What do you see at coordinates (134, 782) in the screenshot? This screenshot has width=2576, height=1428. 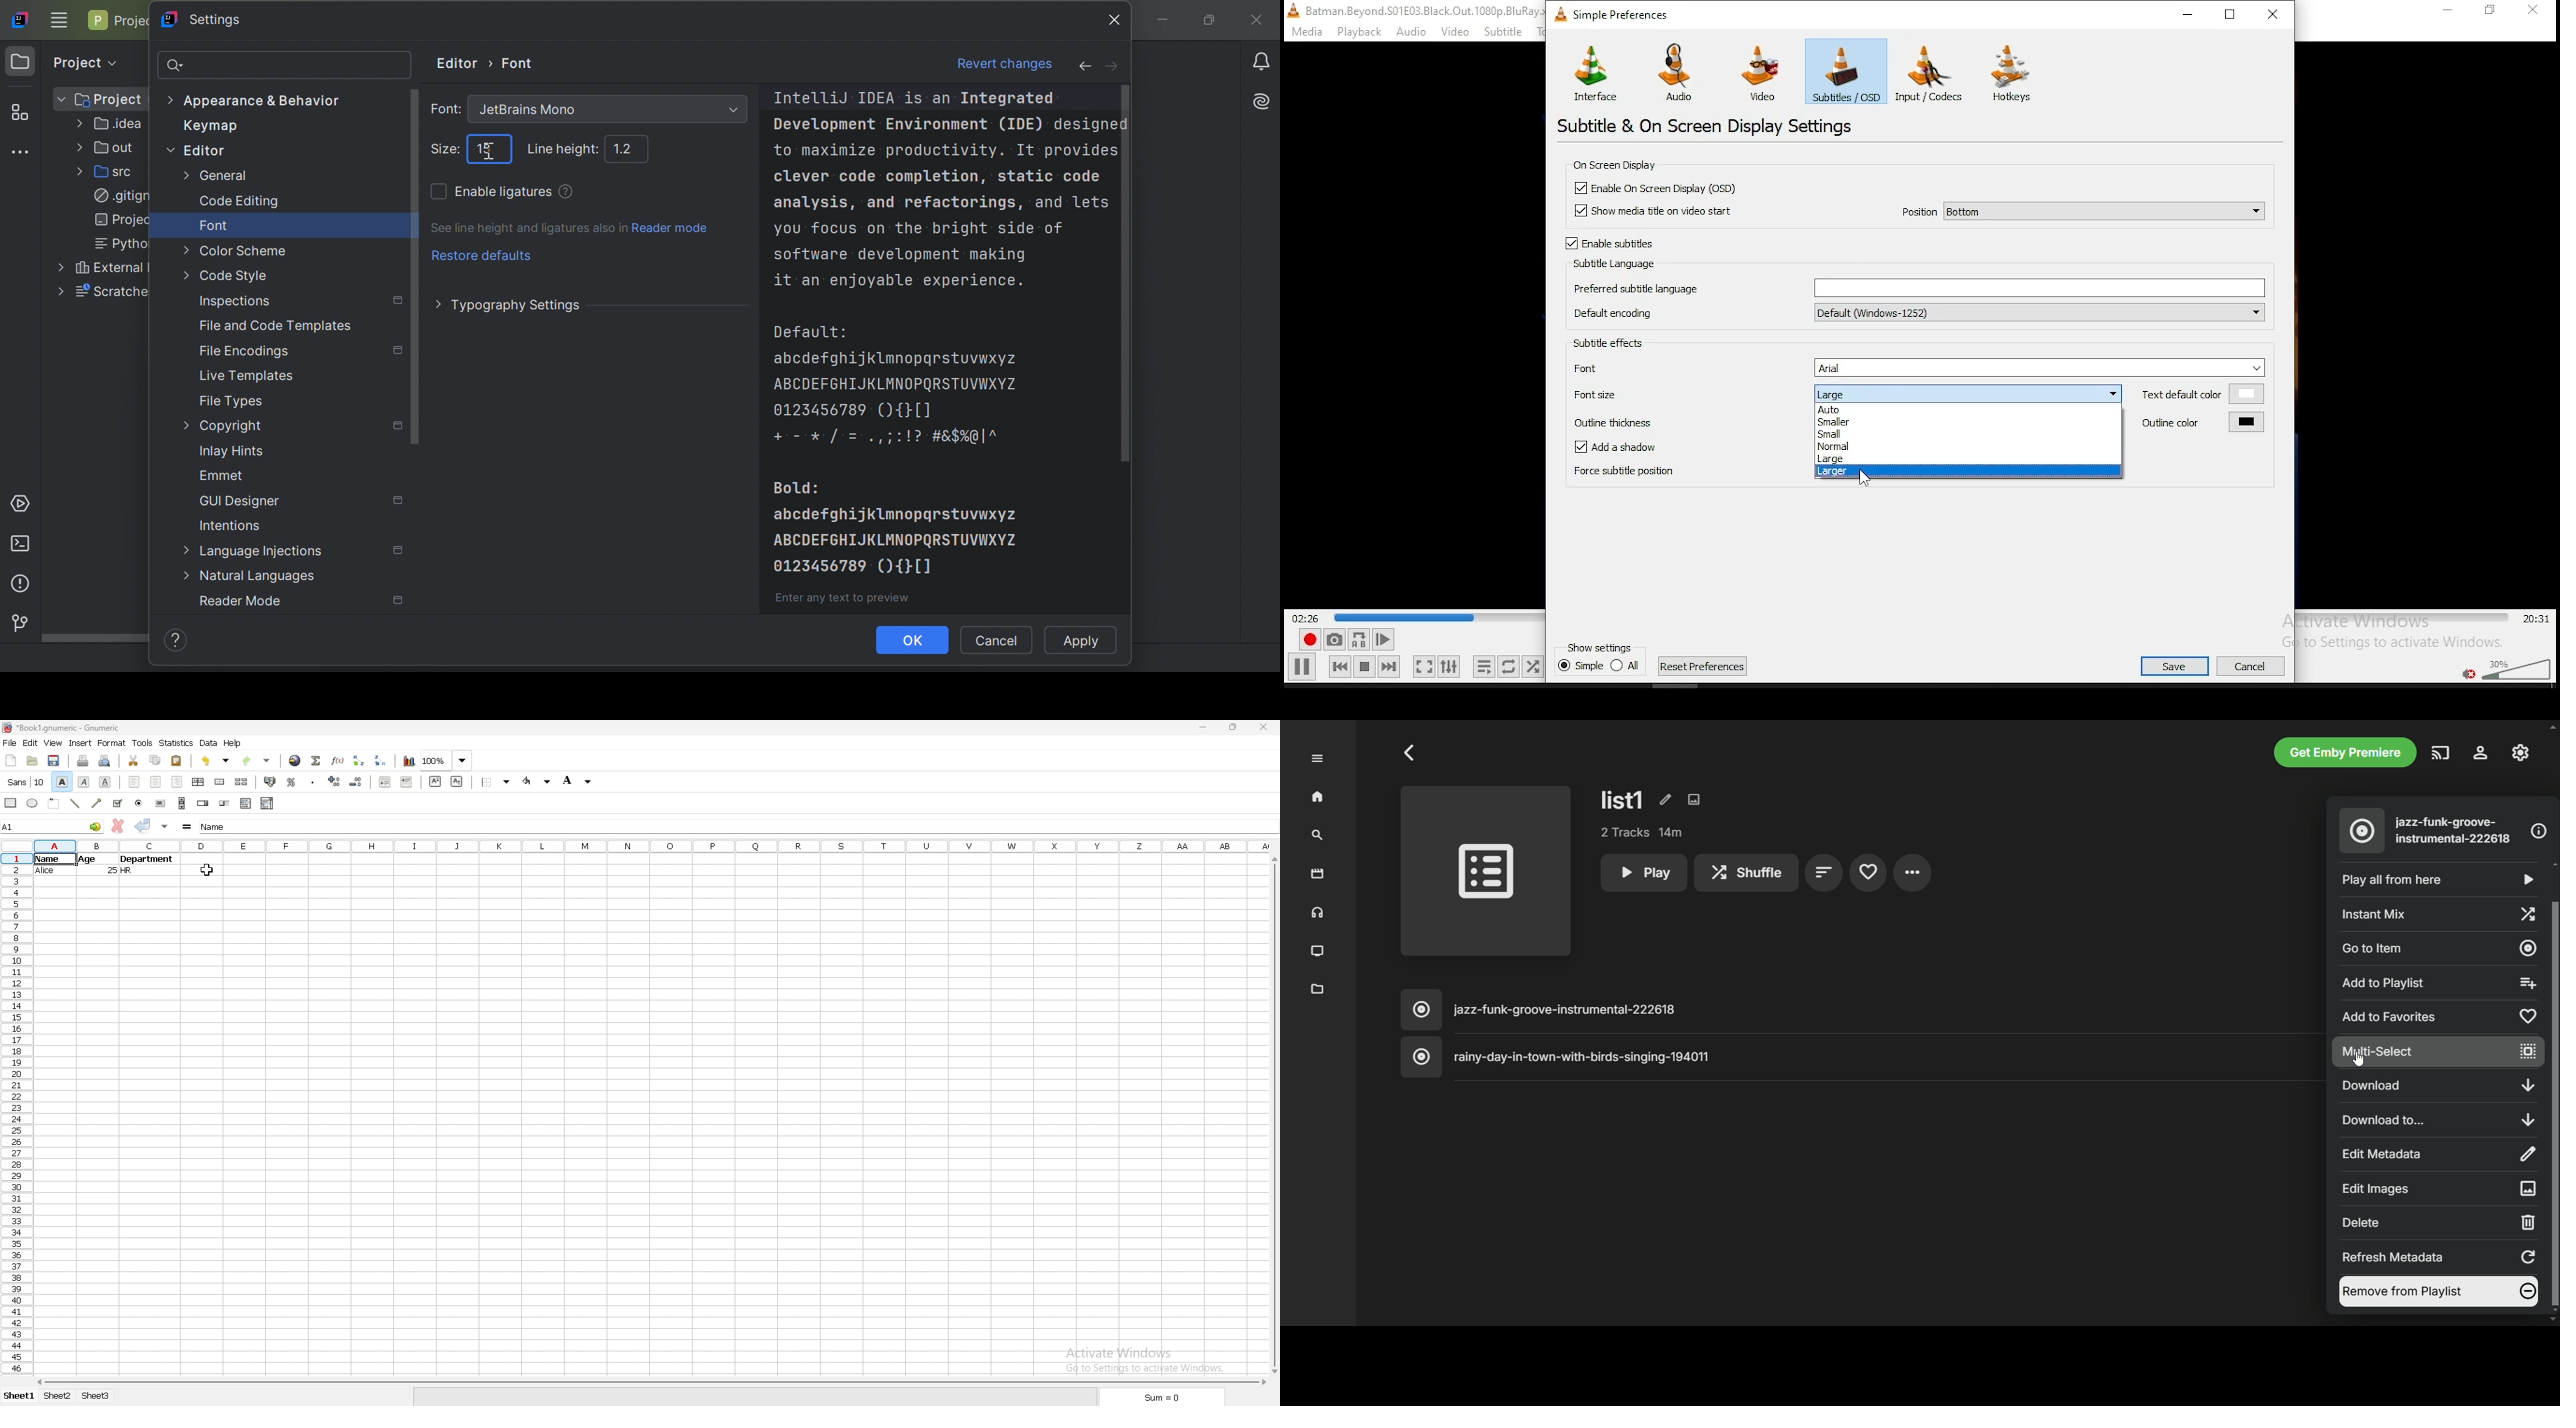 I see `left align` at bounding box center [134, 782].